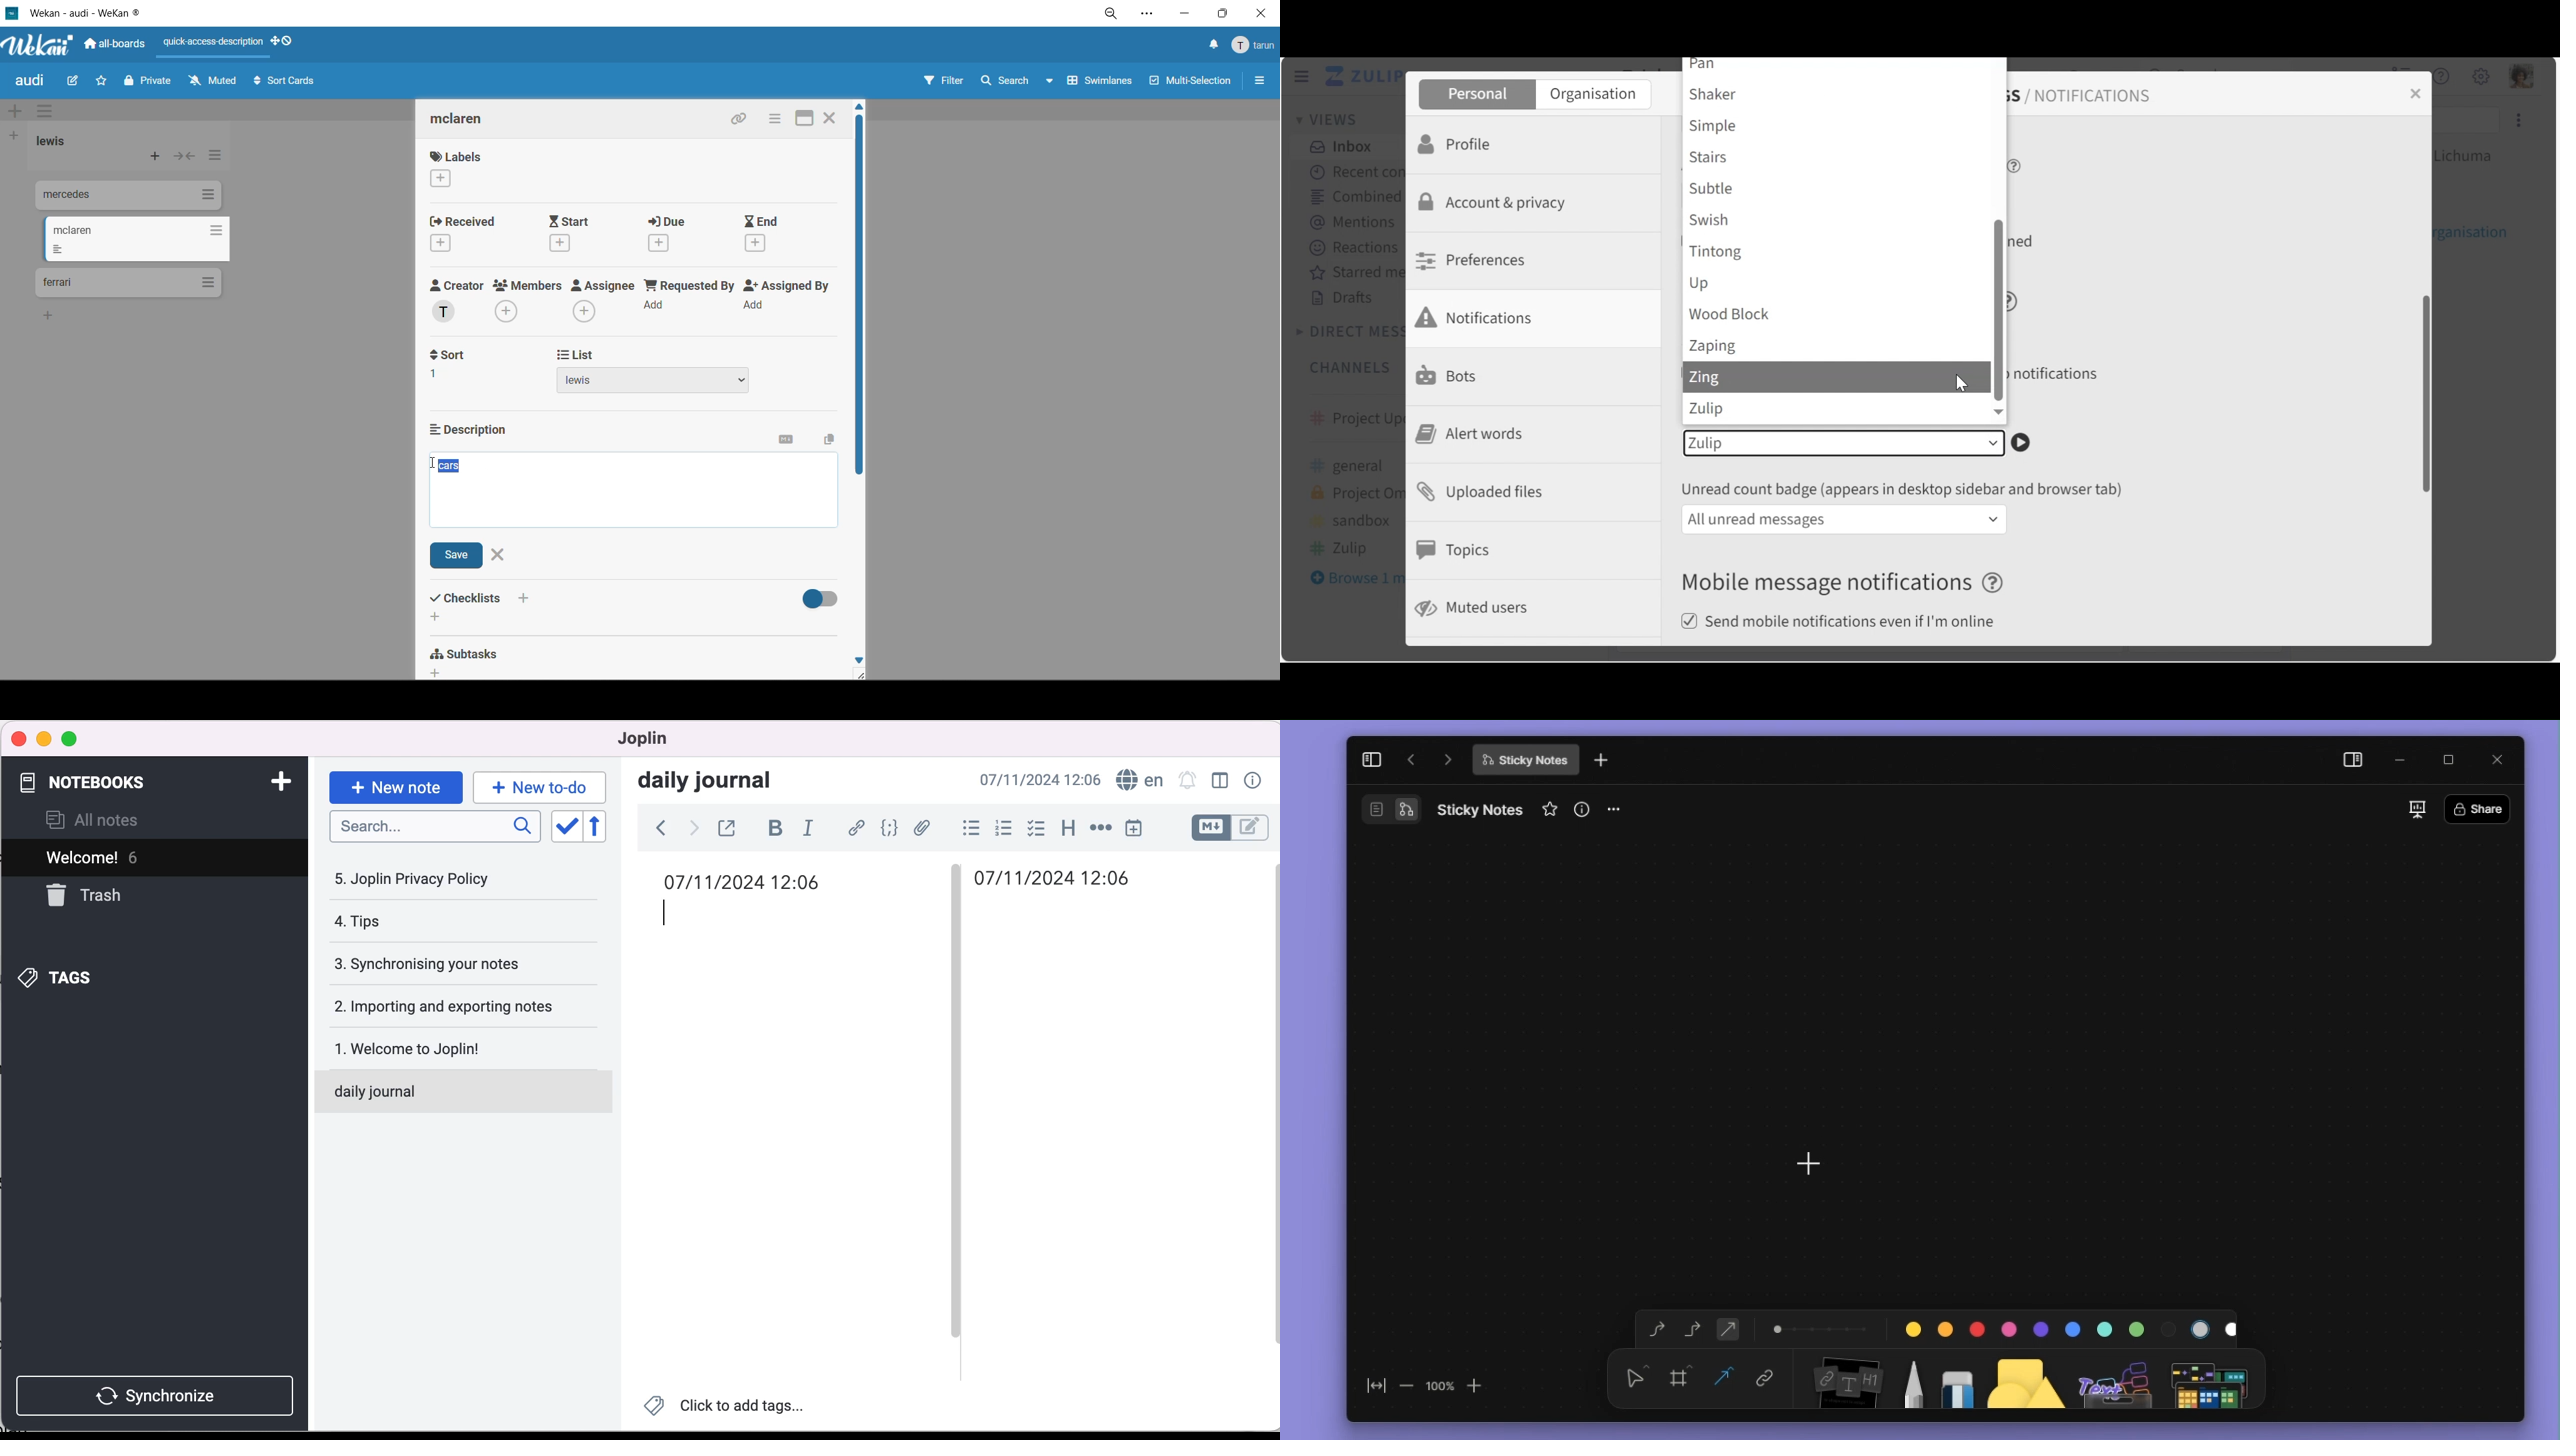 The width and height of the screenshot is (2576, 1456). Describe the element at coordinates (1231, 827) in the screenshot. I see `toggle editor` at that location.